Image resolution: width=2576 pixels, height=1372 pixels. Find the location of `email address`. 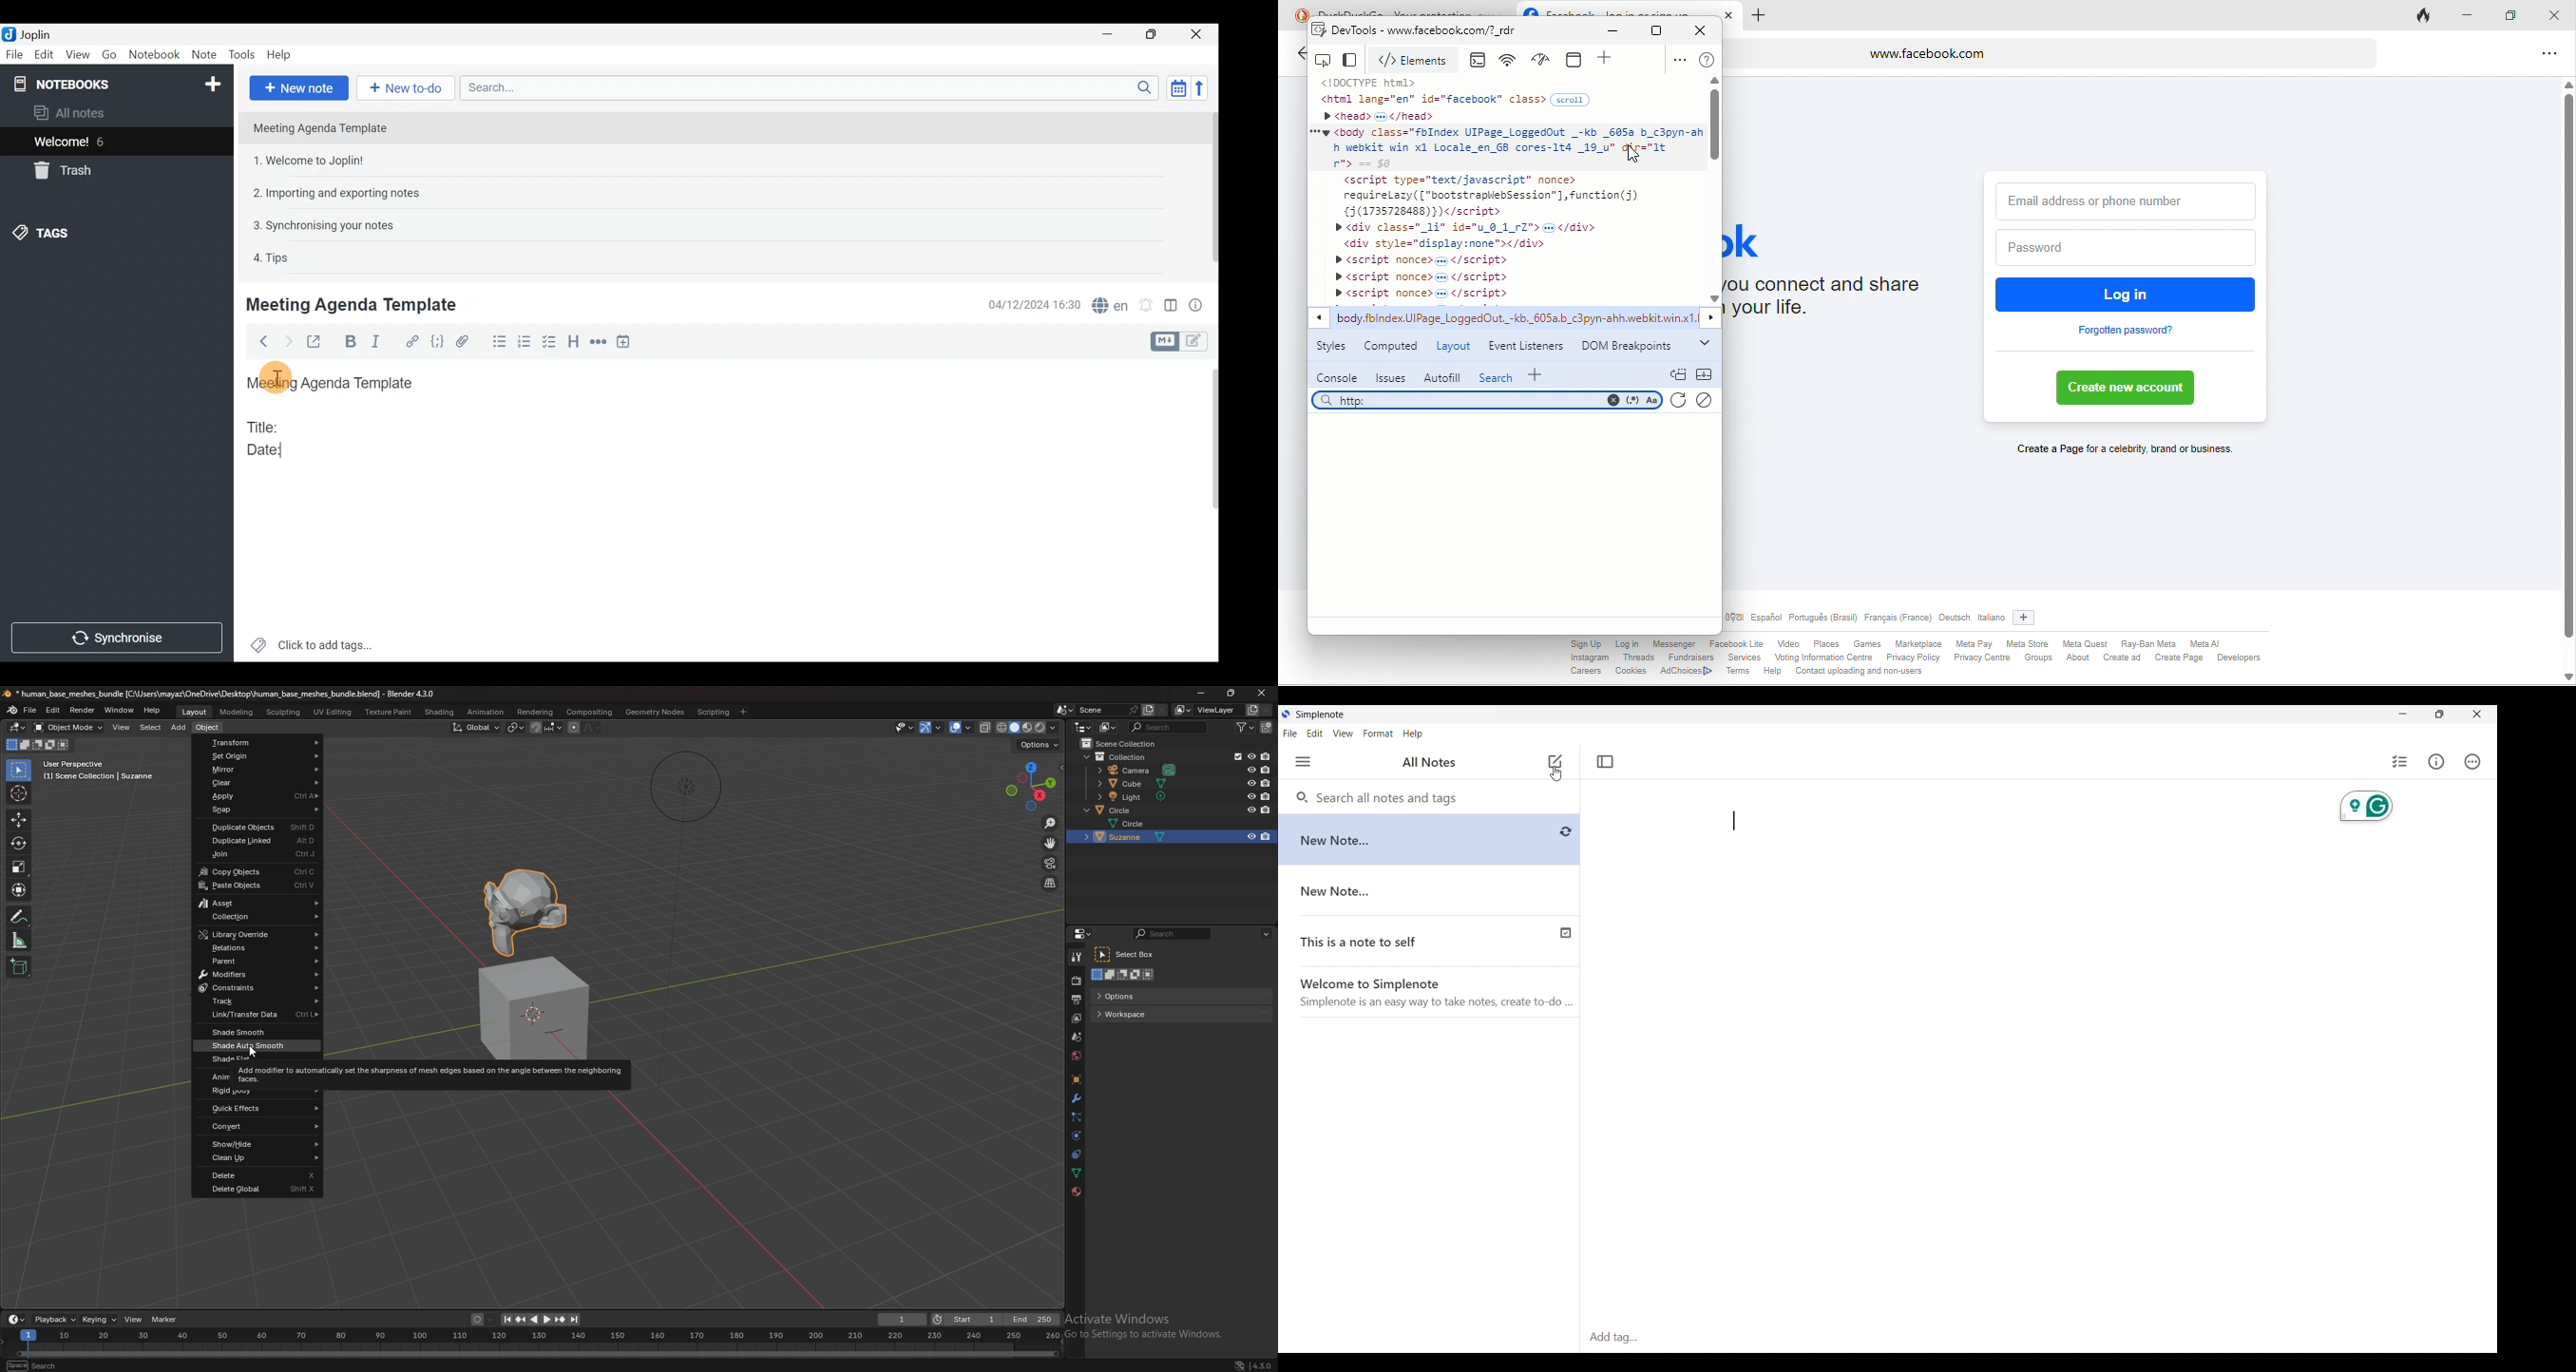

email address is located at coordinates (2127, 198).